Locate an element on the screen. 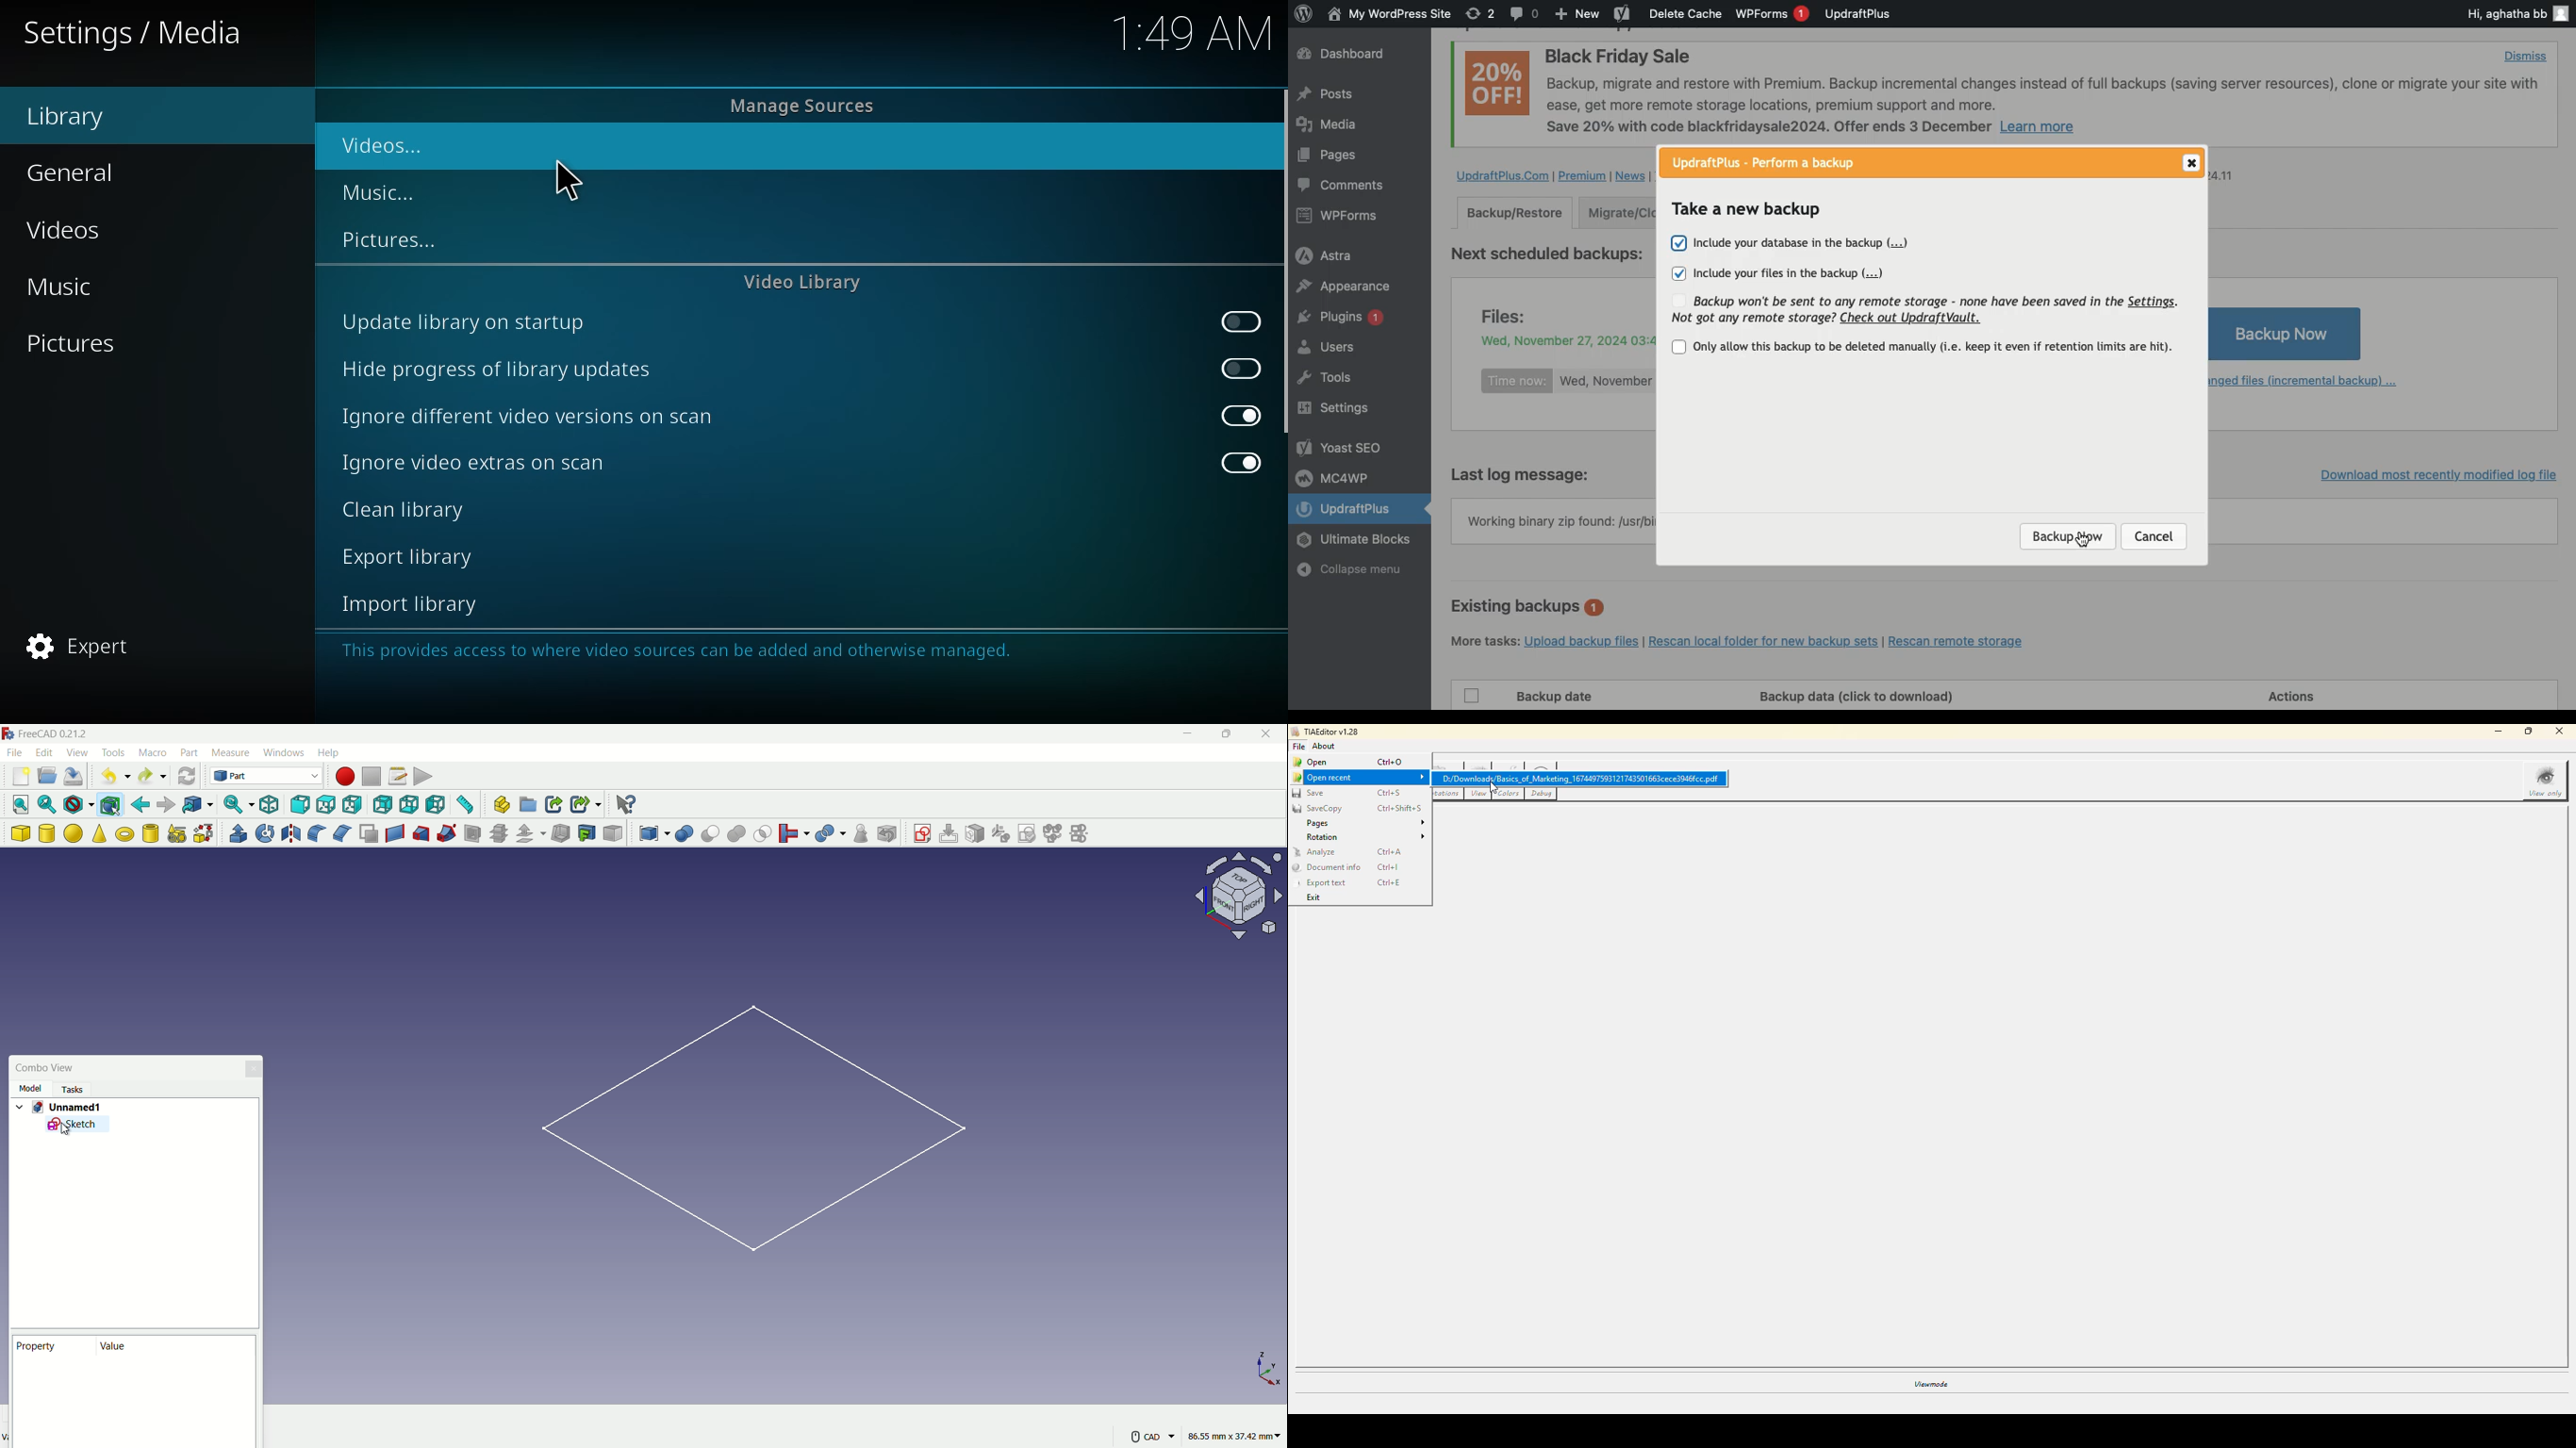 This screenshot has width=2576, height=1456. bounding box is located at coordinates (110, 806).